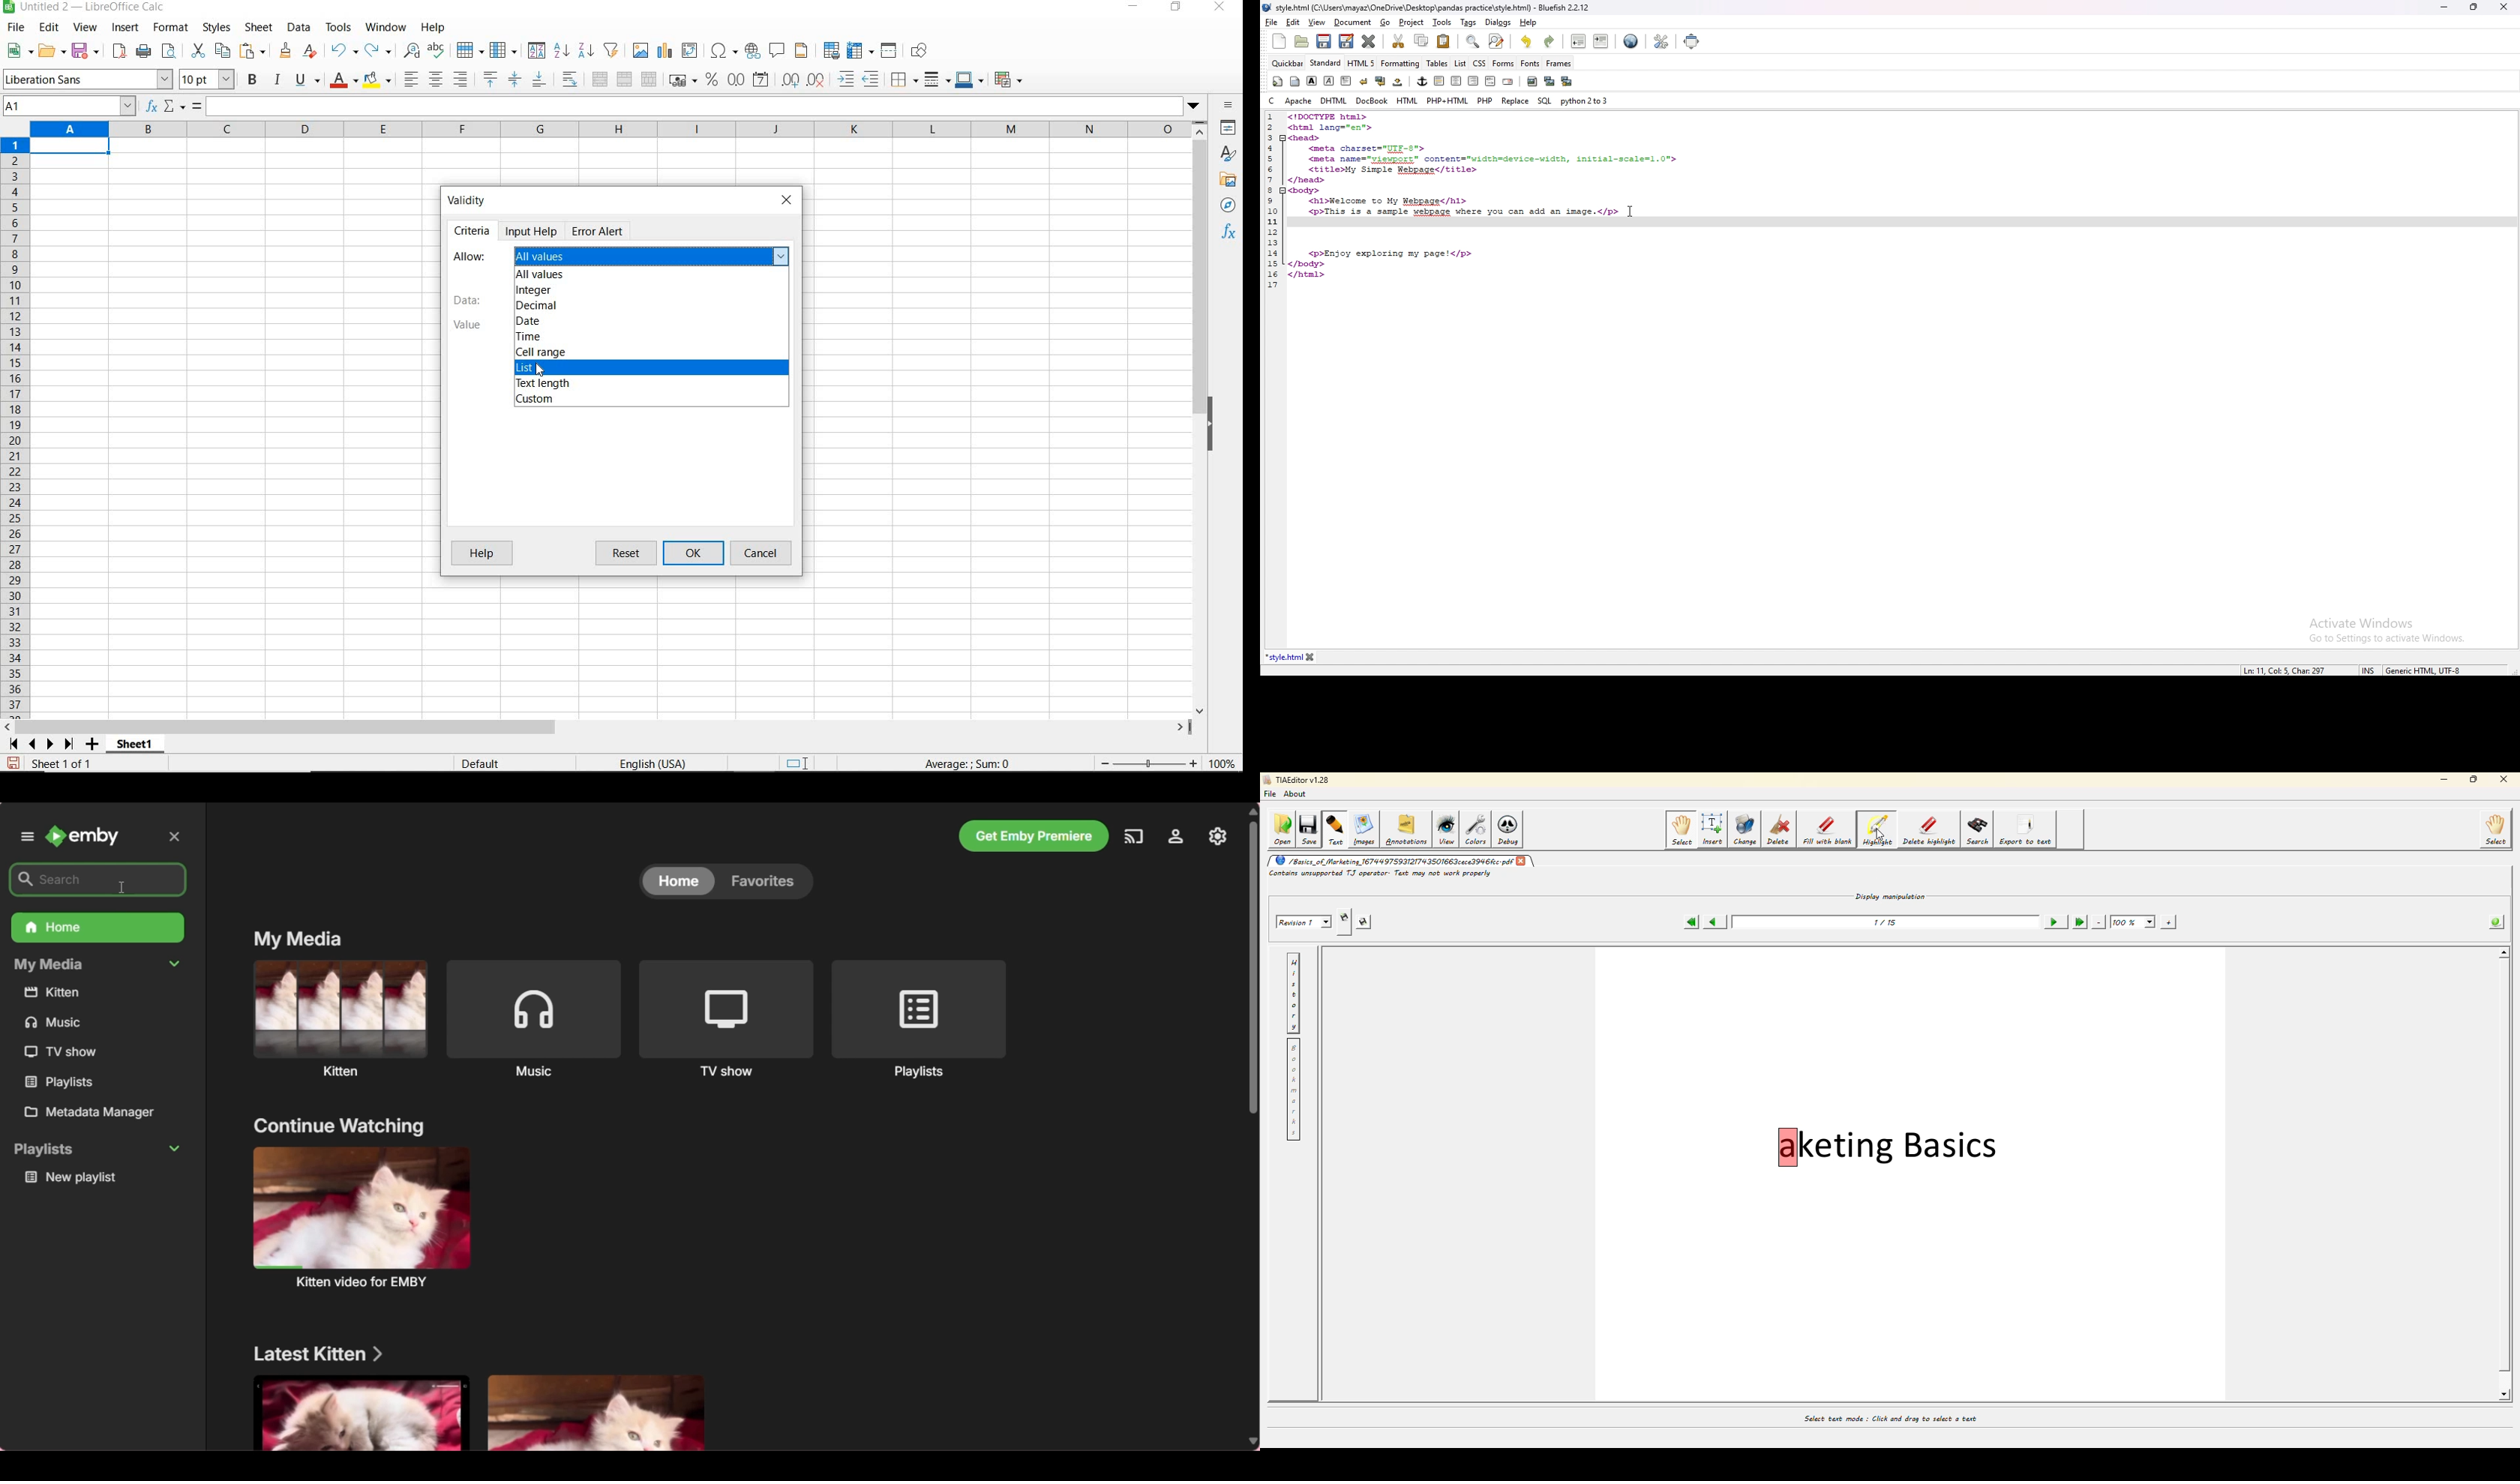  Describe the element at coordinates (312, 51) in the screenshot. I see `clear direct formatting` at that location.